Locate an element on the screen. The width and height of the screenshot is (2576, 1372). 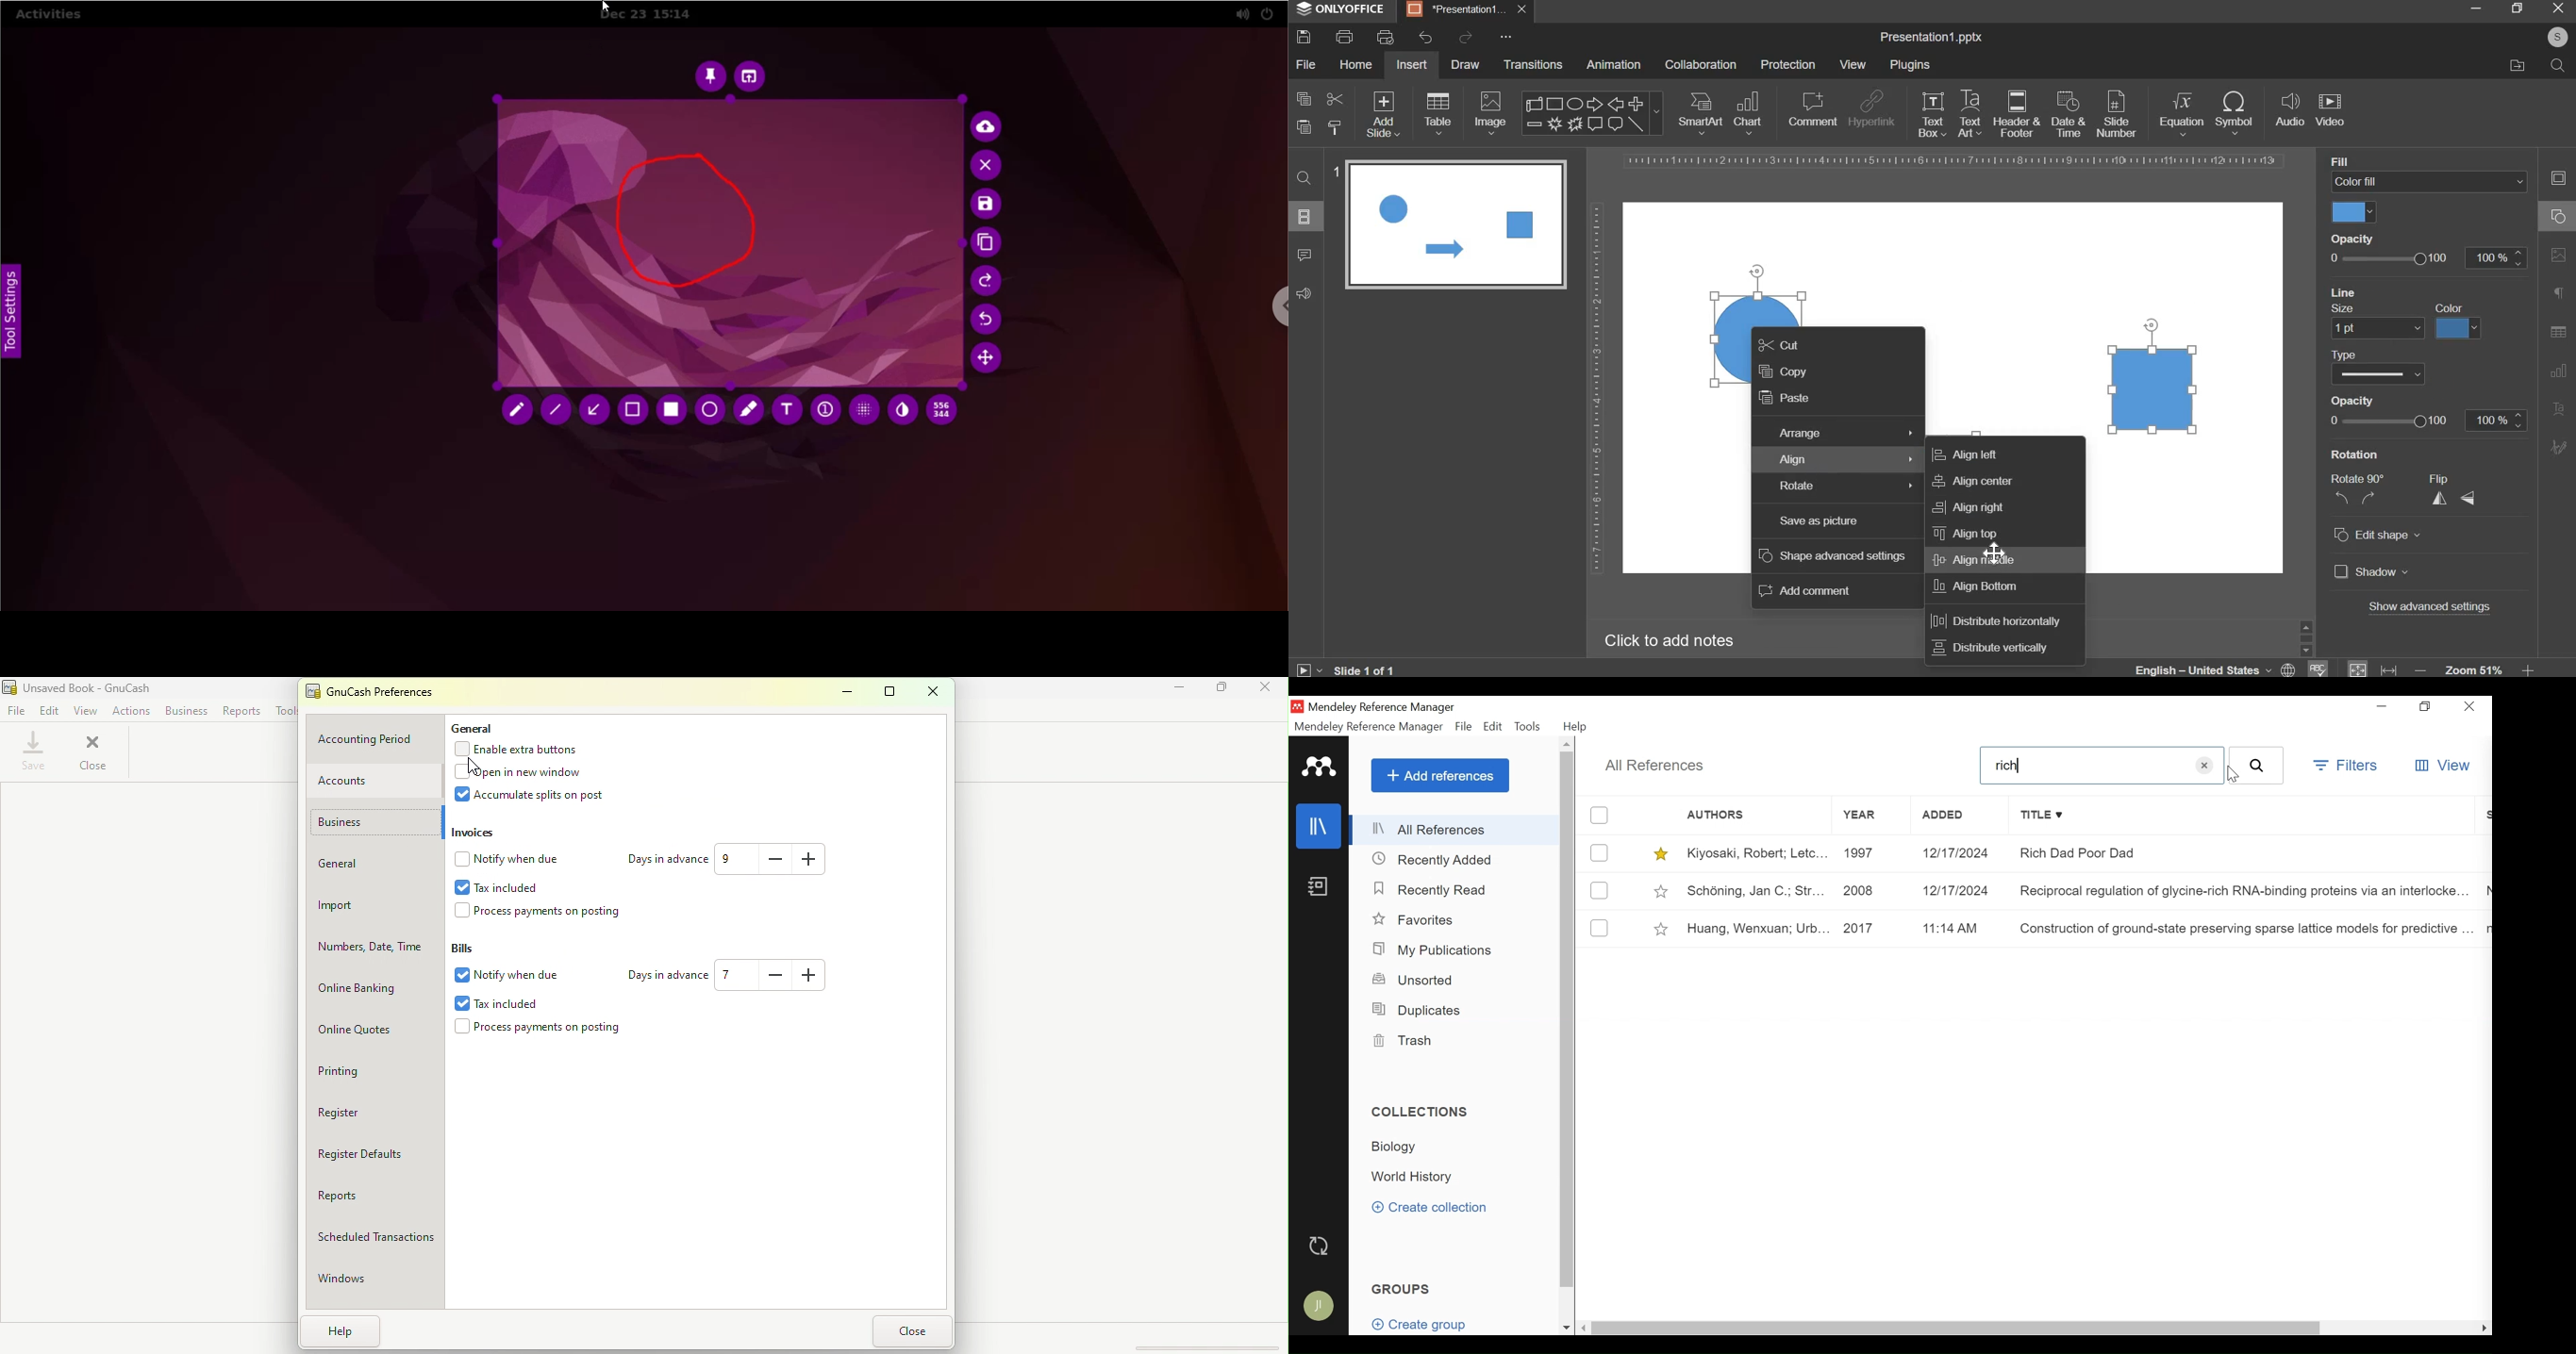
flip vertical is located at coordinates (2470, 497).